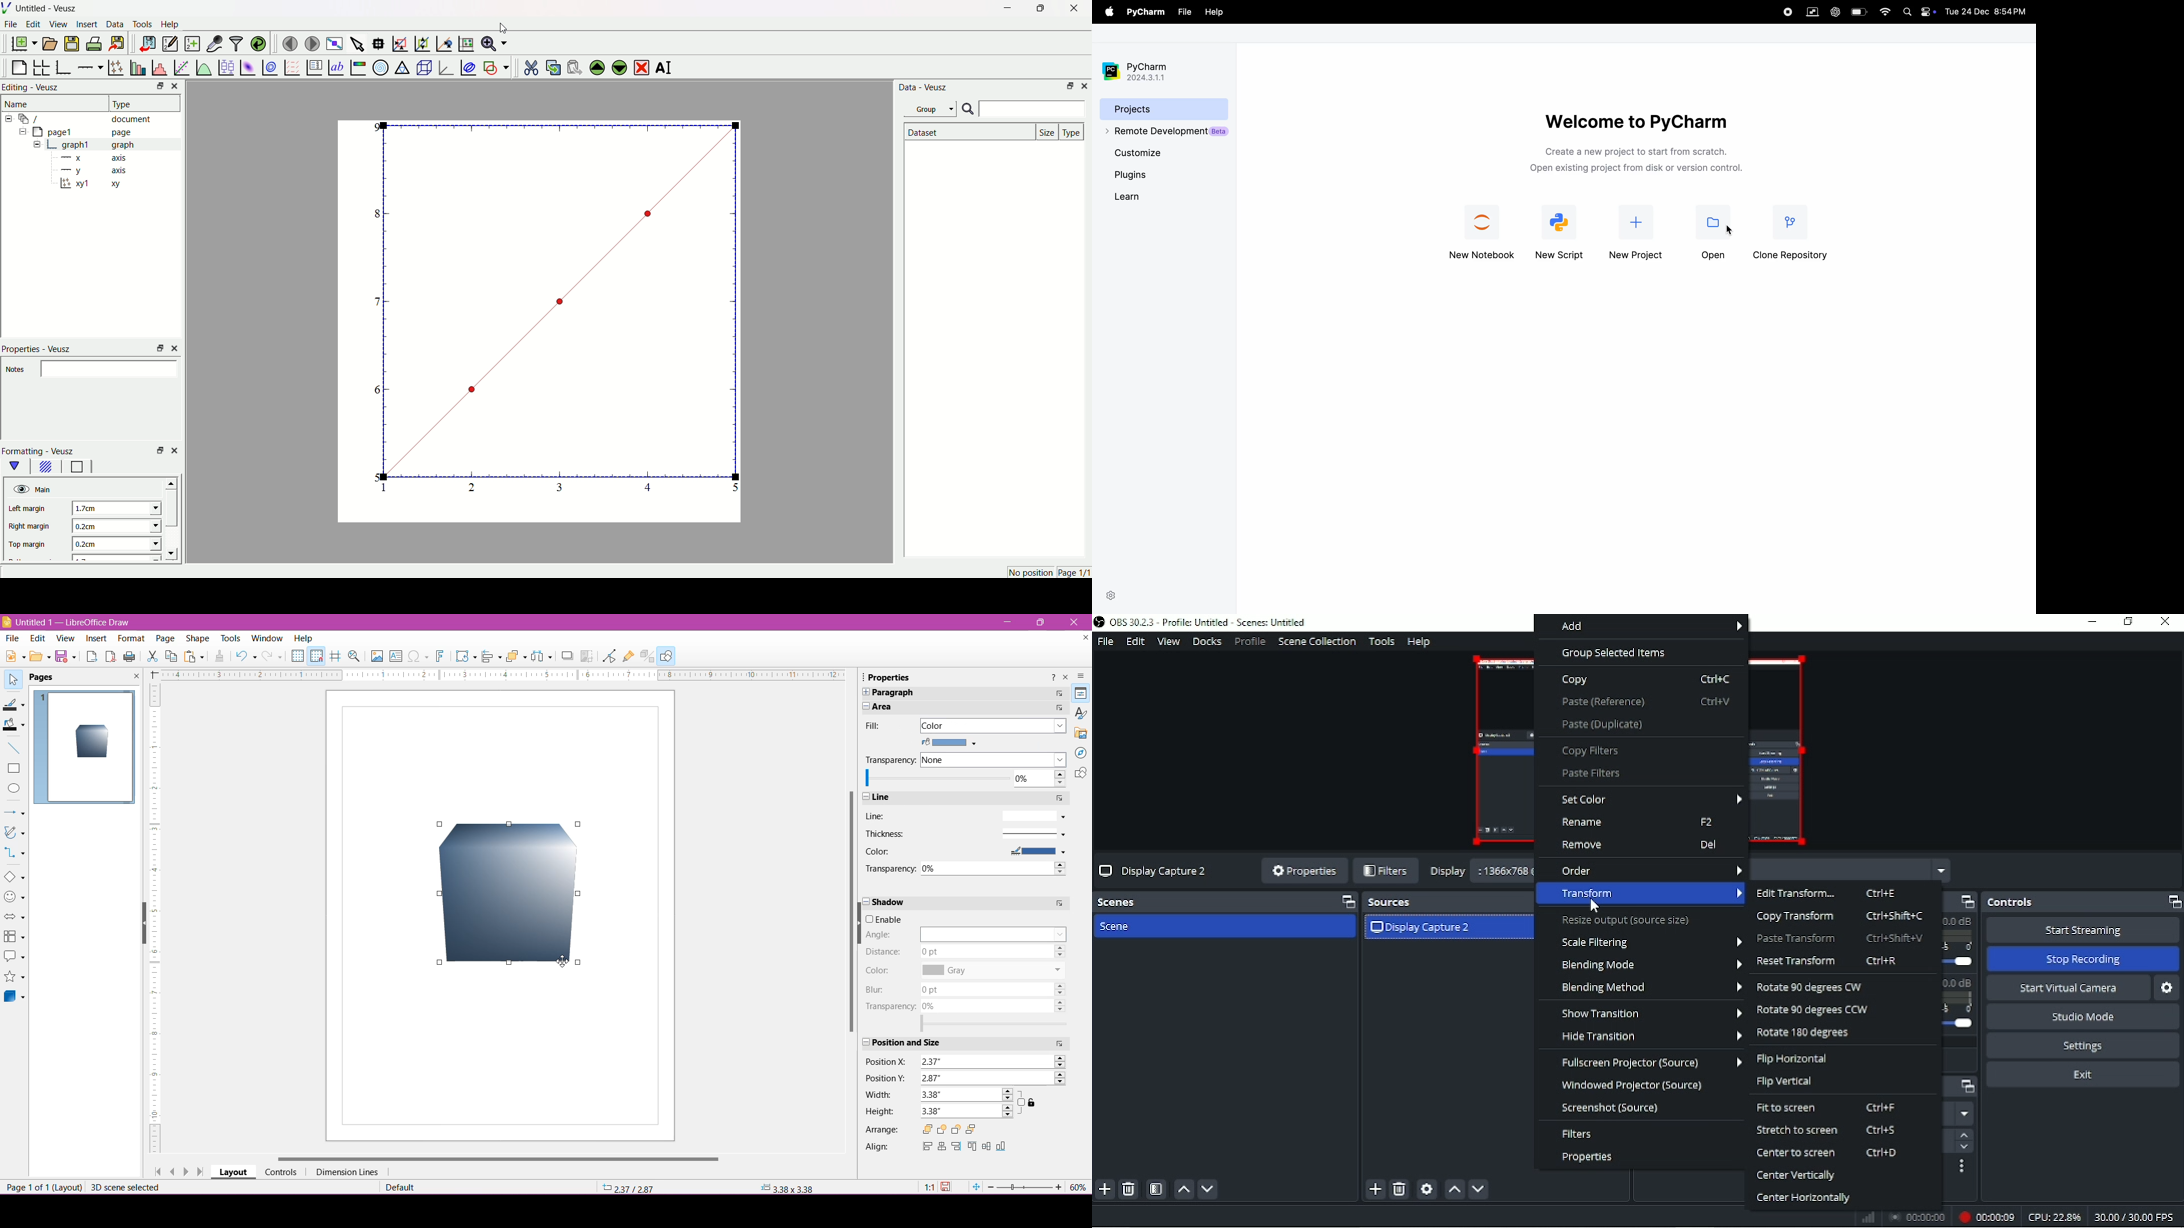  I want to click on Studio mode, so click(2083, 1017).